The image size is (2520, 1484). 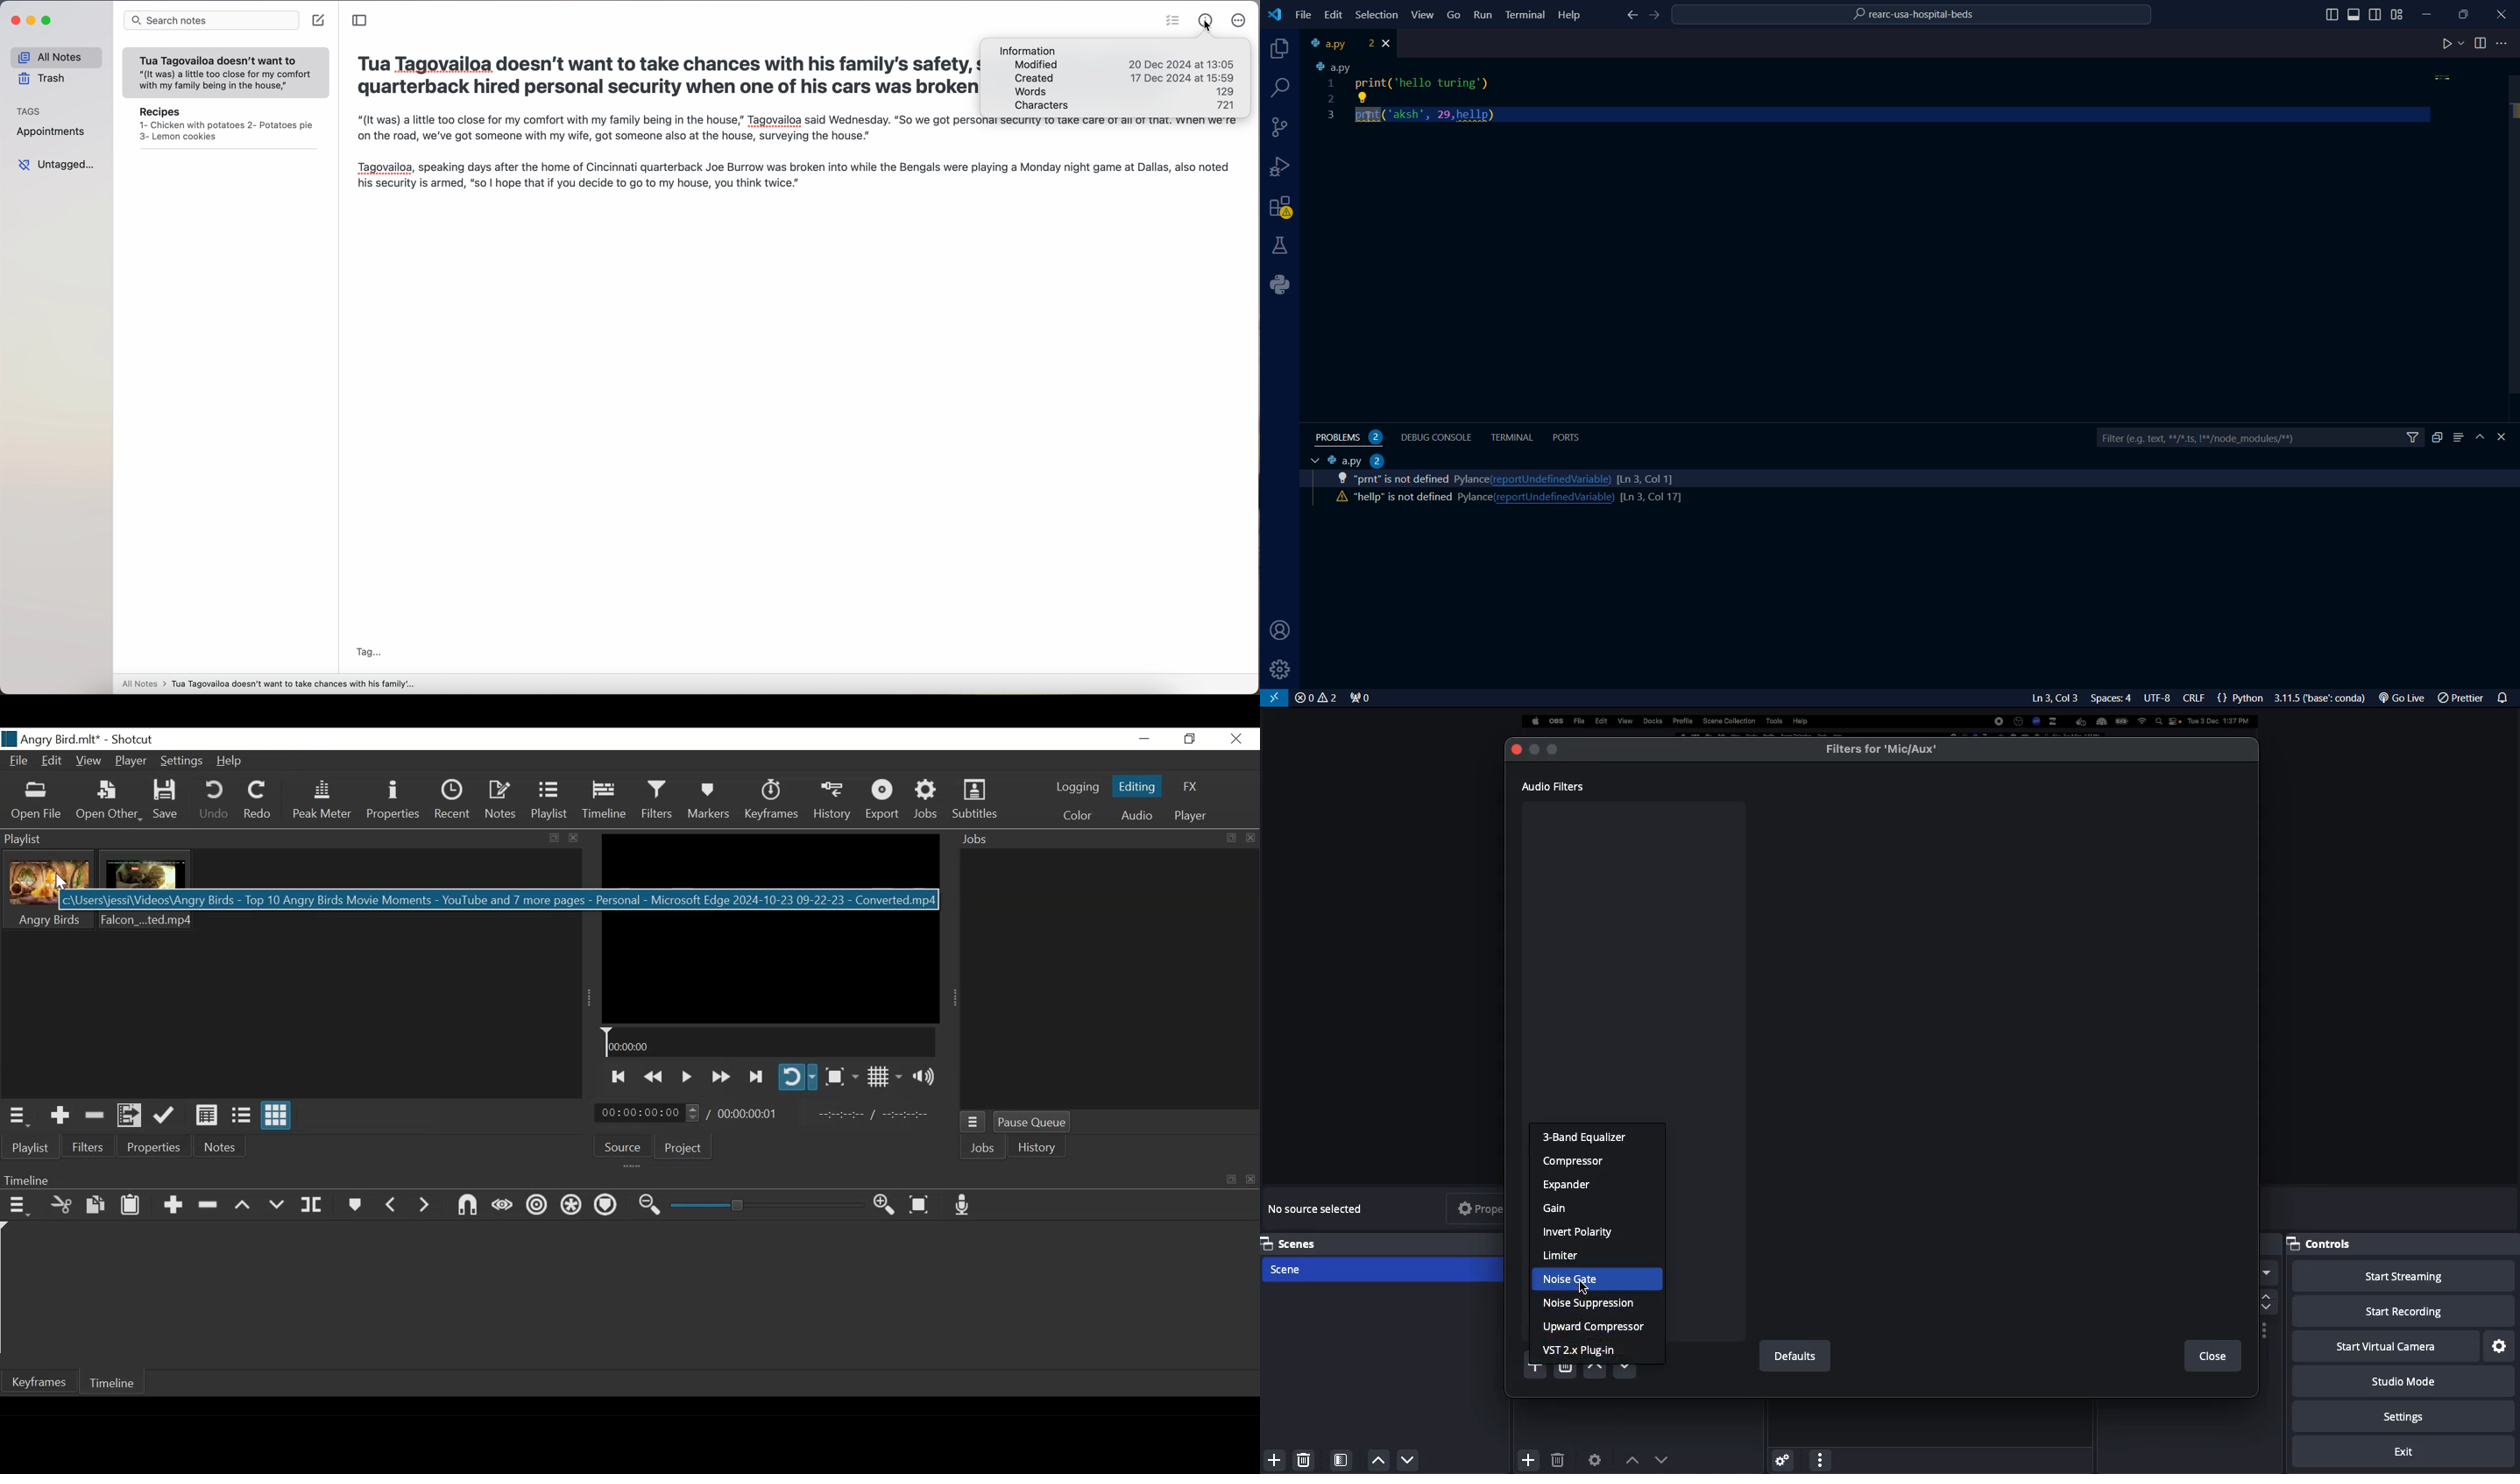 I want to click on History, so click(x=834, y=802).